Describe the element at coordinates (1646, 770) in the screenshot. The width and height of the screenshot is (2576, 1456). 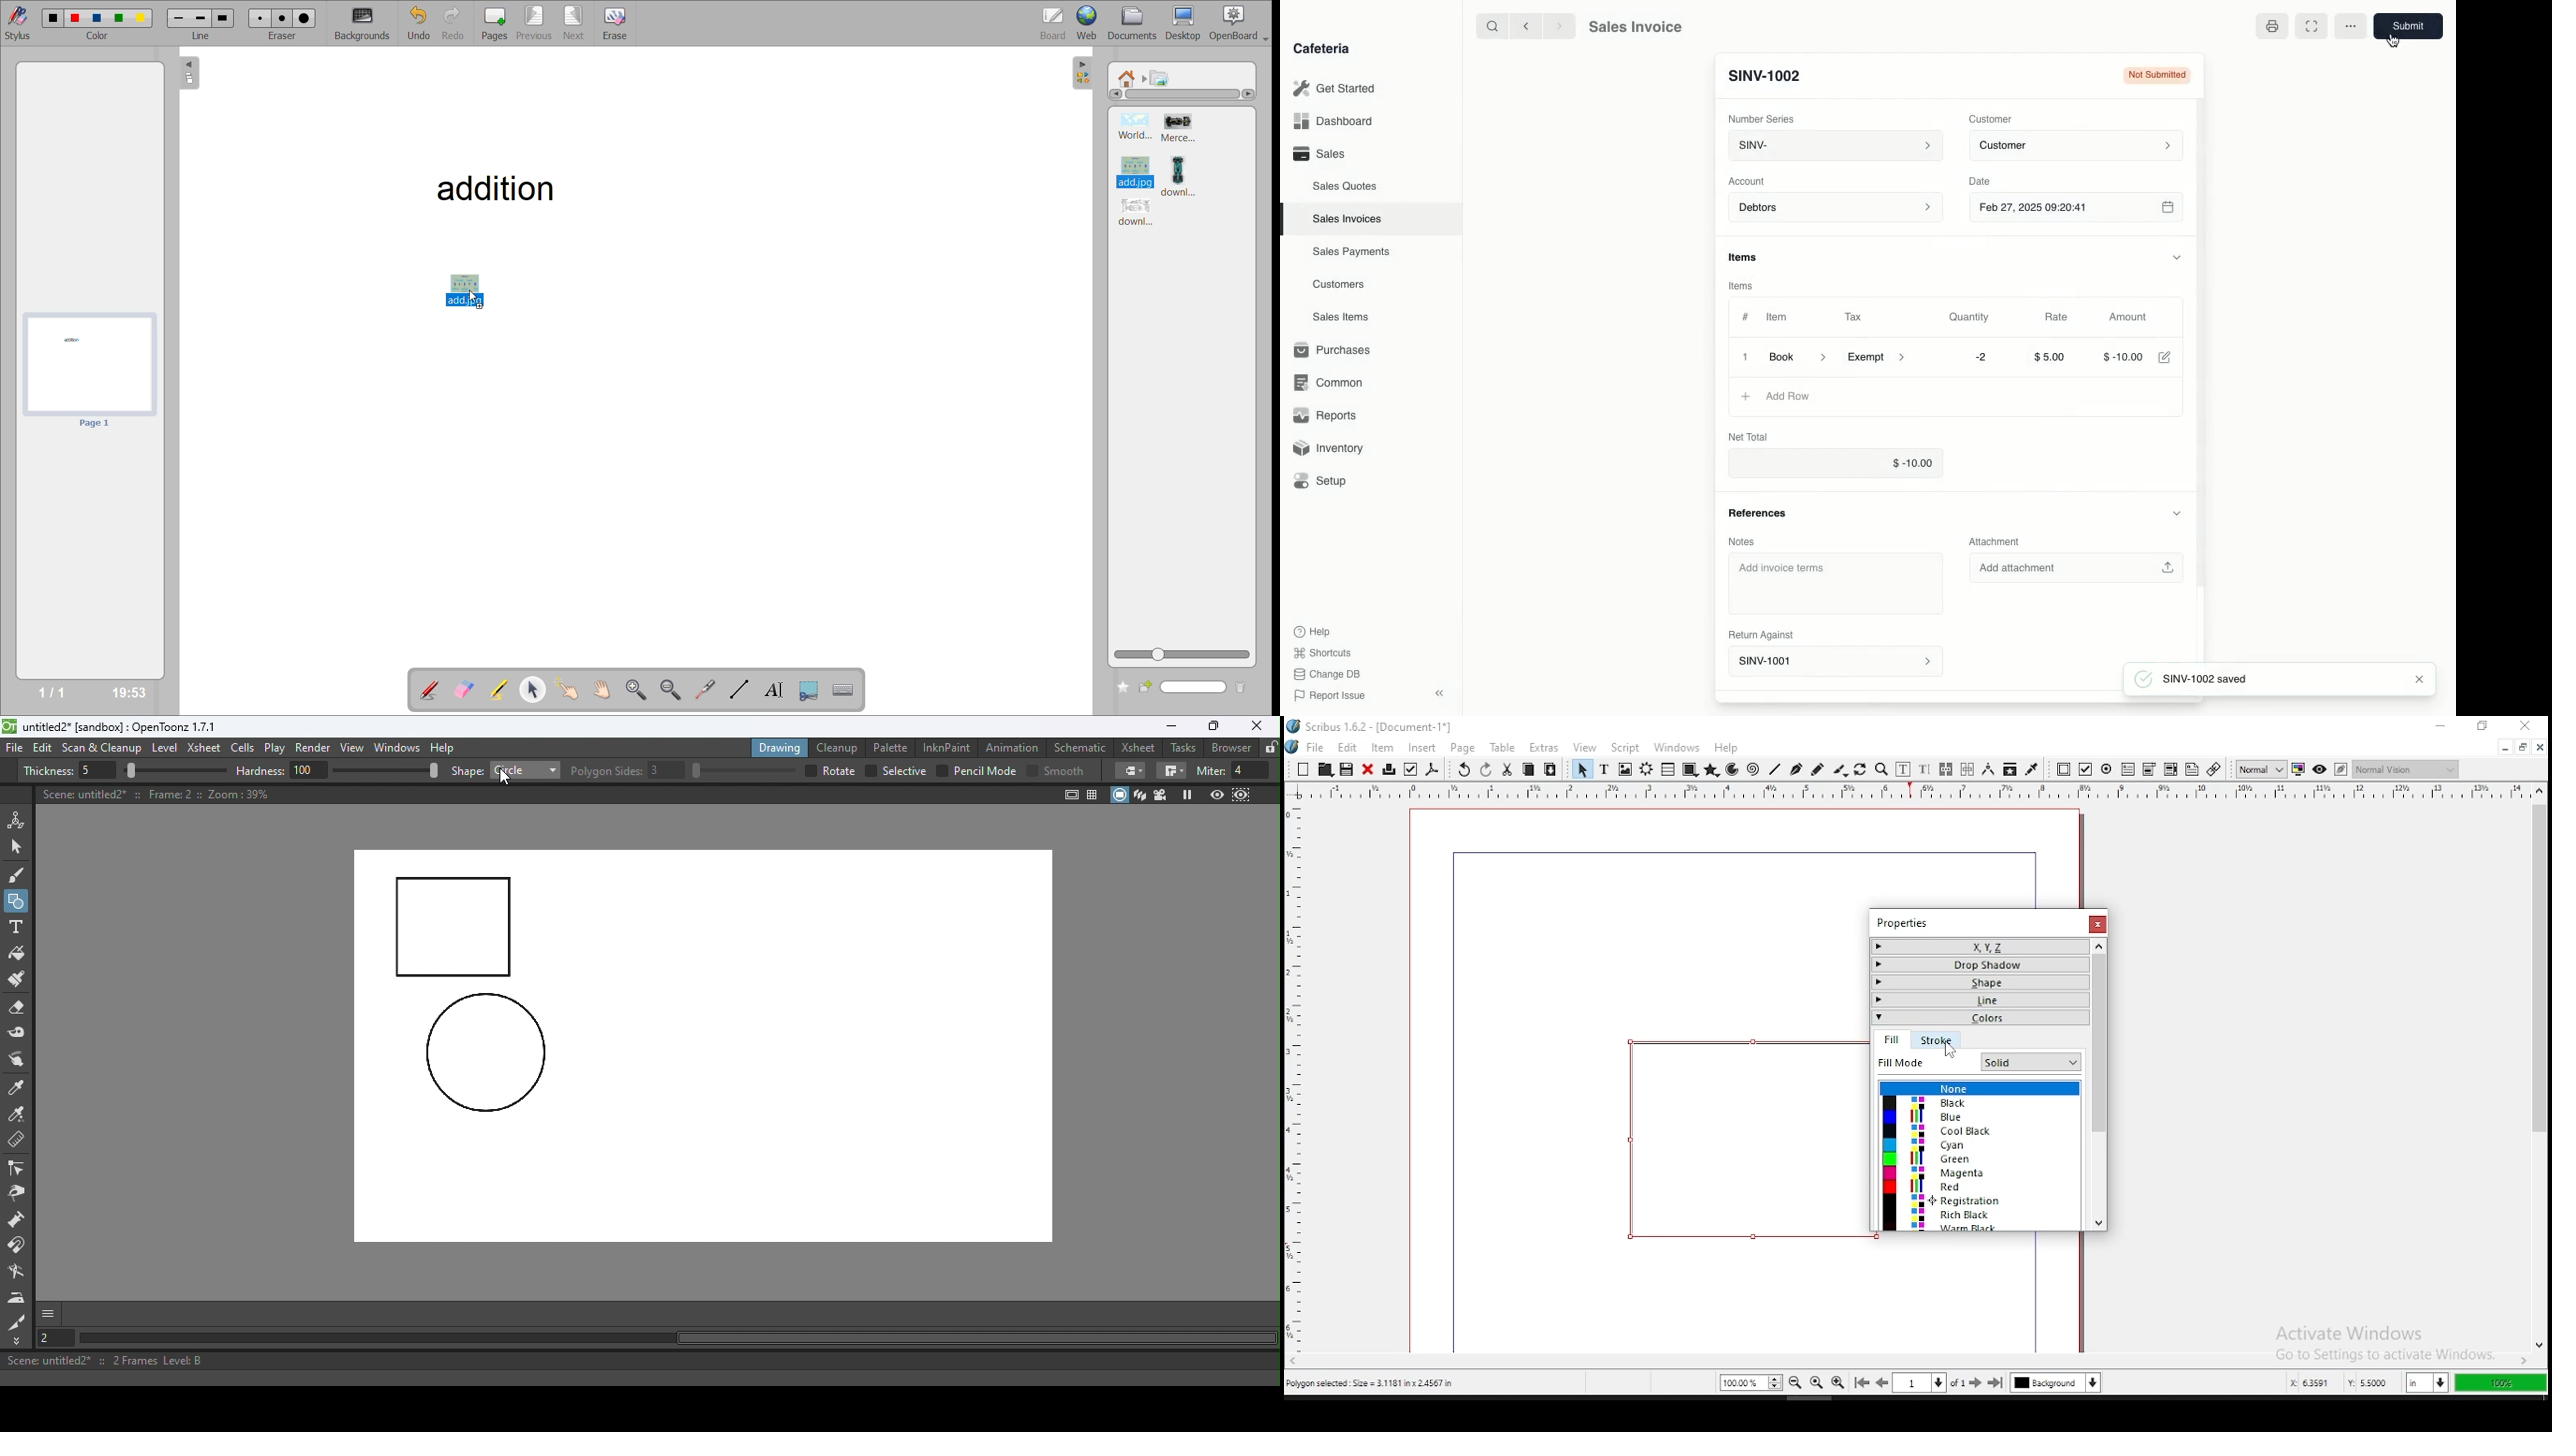
I see `render frame` at that location.